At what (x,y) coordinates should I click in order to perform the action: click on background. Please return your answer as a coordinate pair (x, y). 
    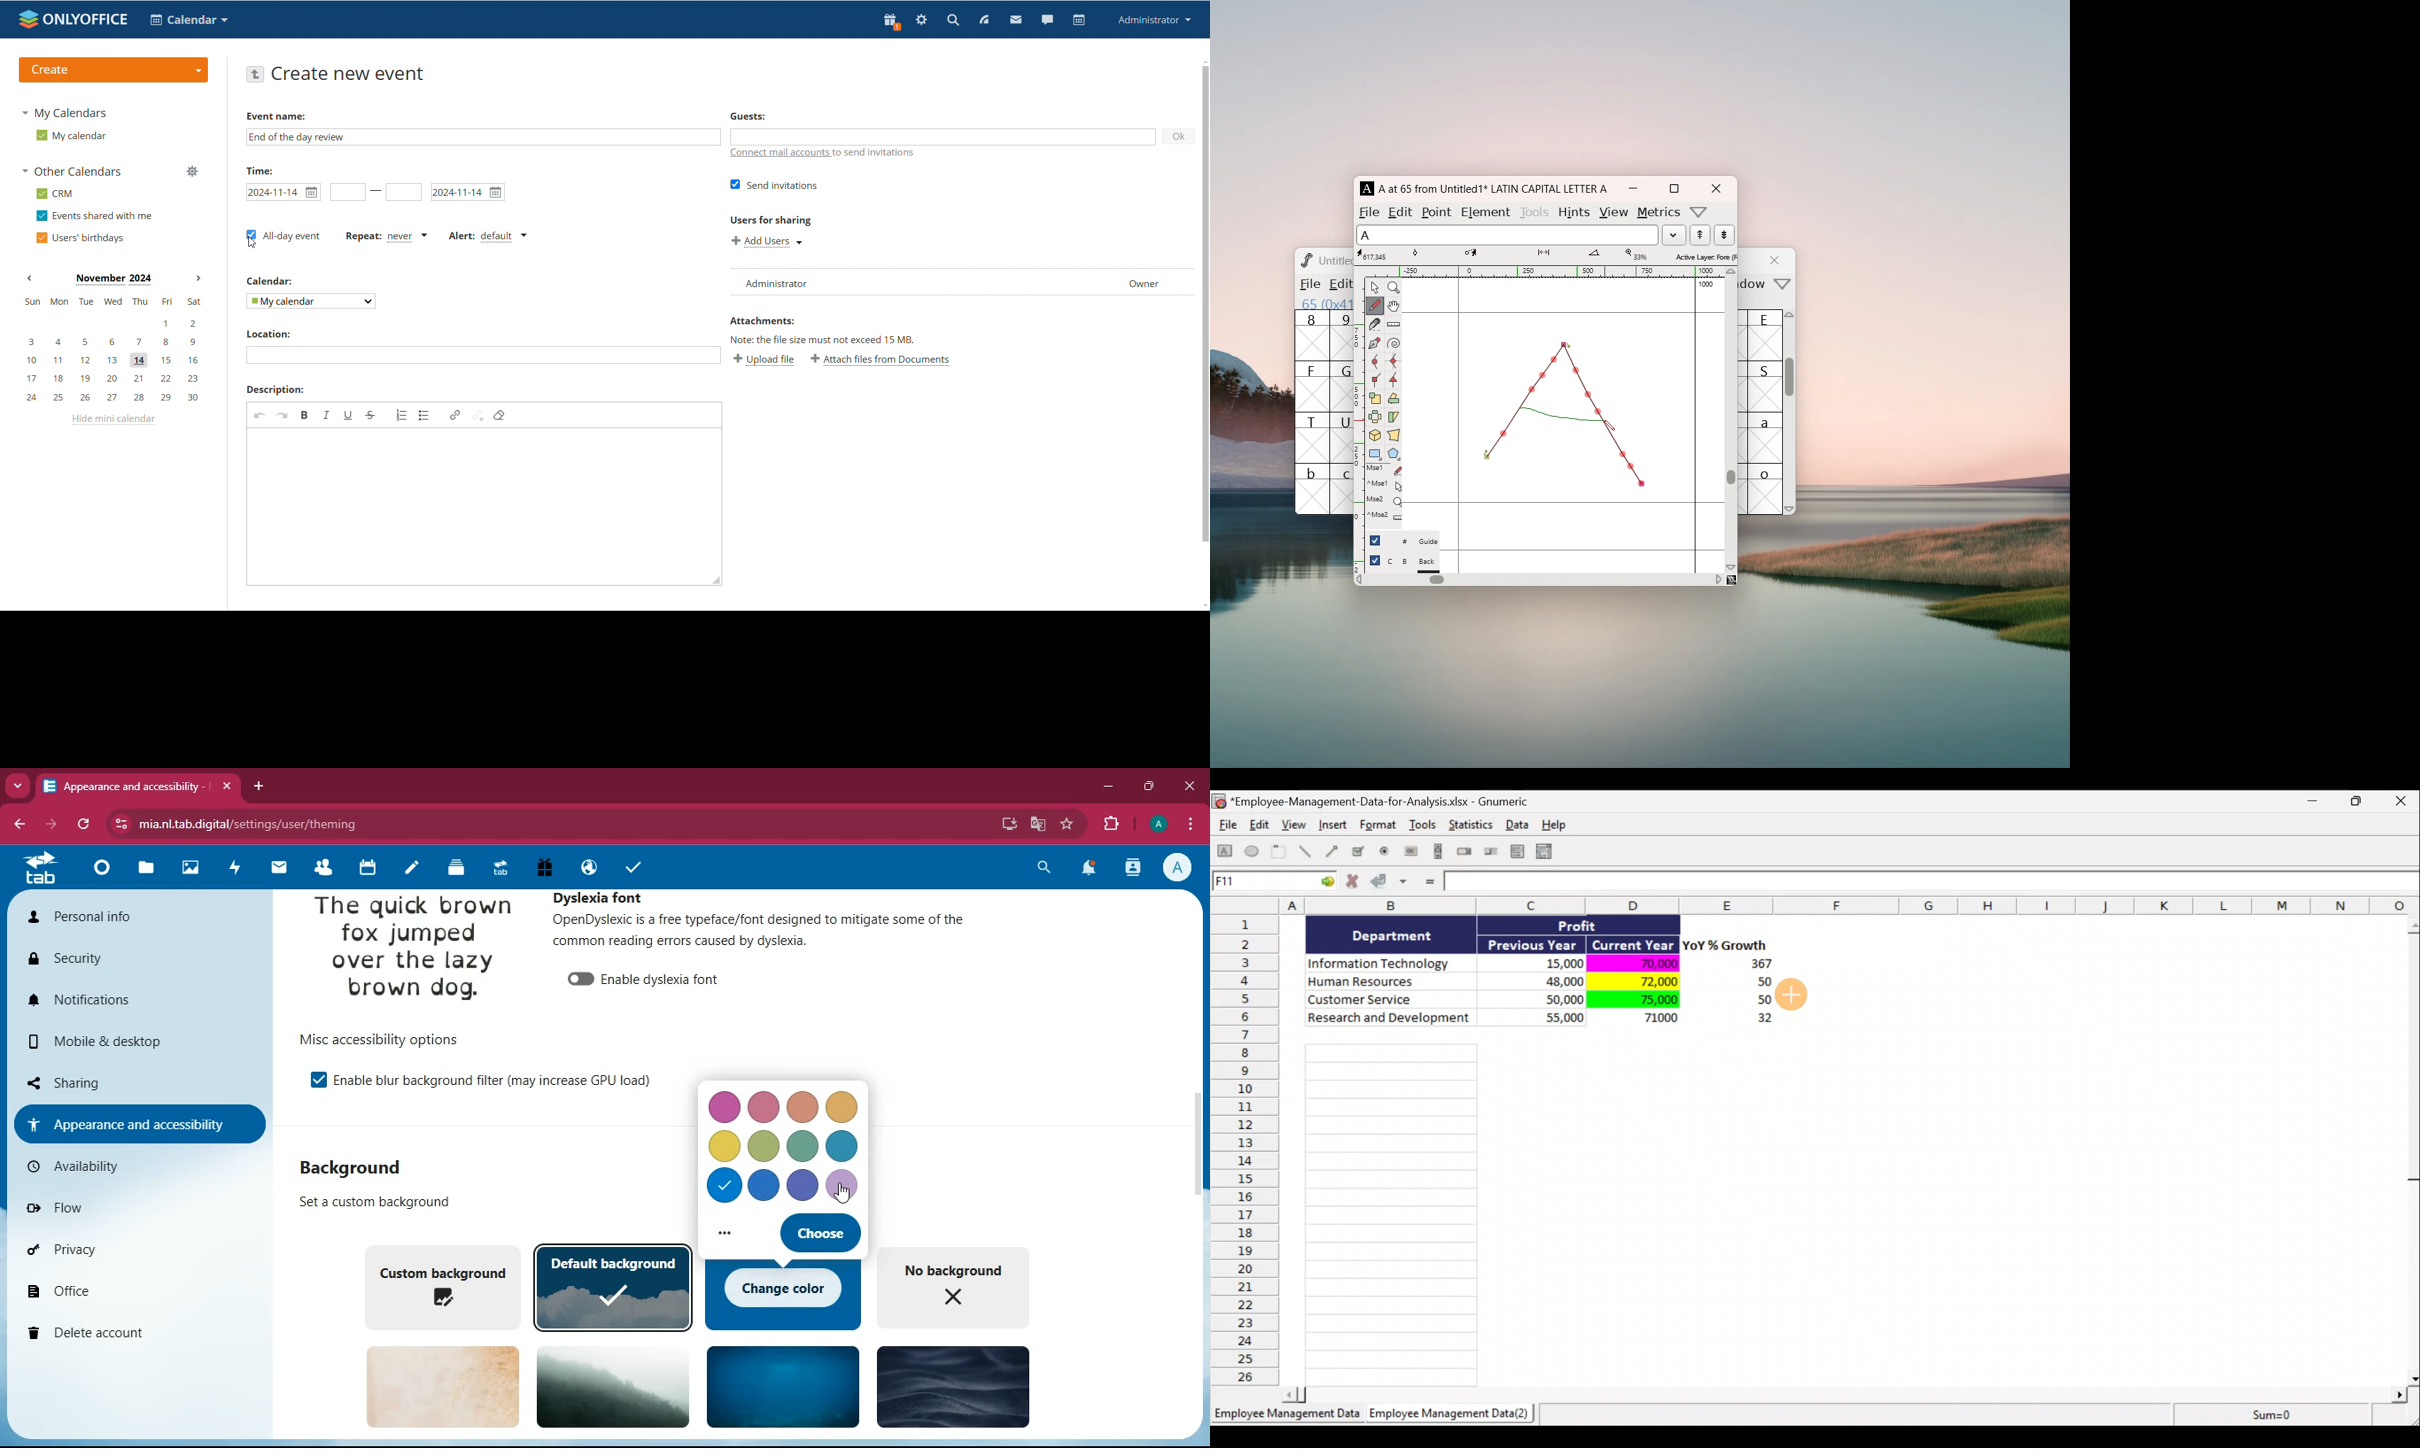
    Looking at the image, I should click on (443, 1386).